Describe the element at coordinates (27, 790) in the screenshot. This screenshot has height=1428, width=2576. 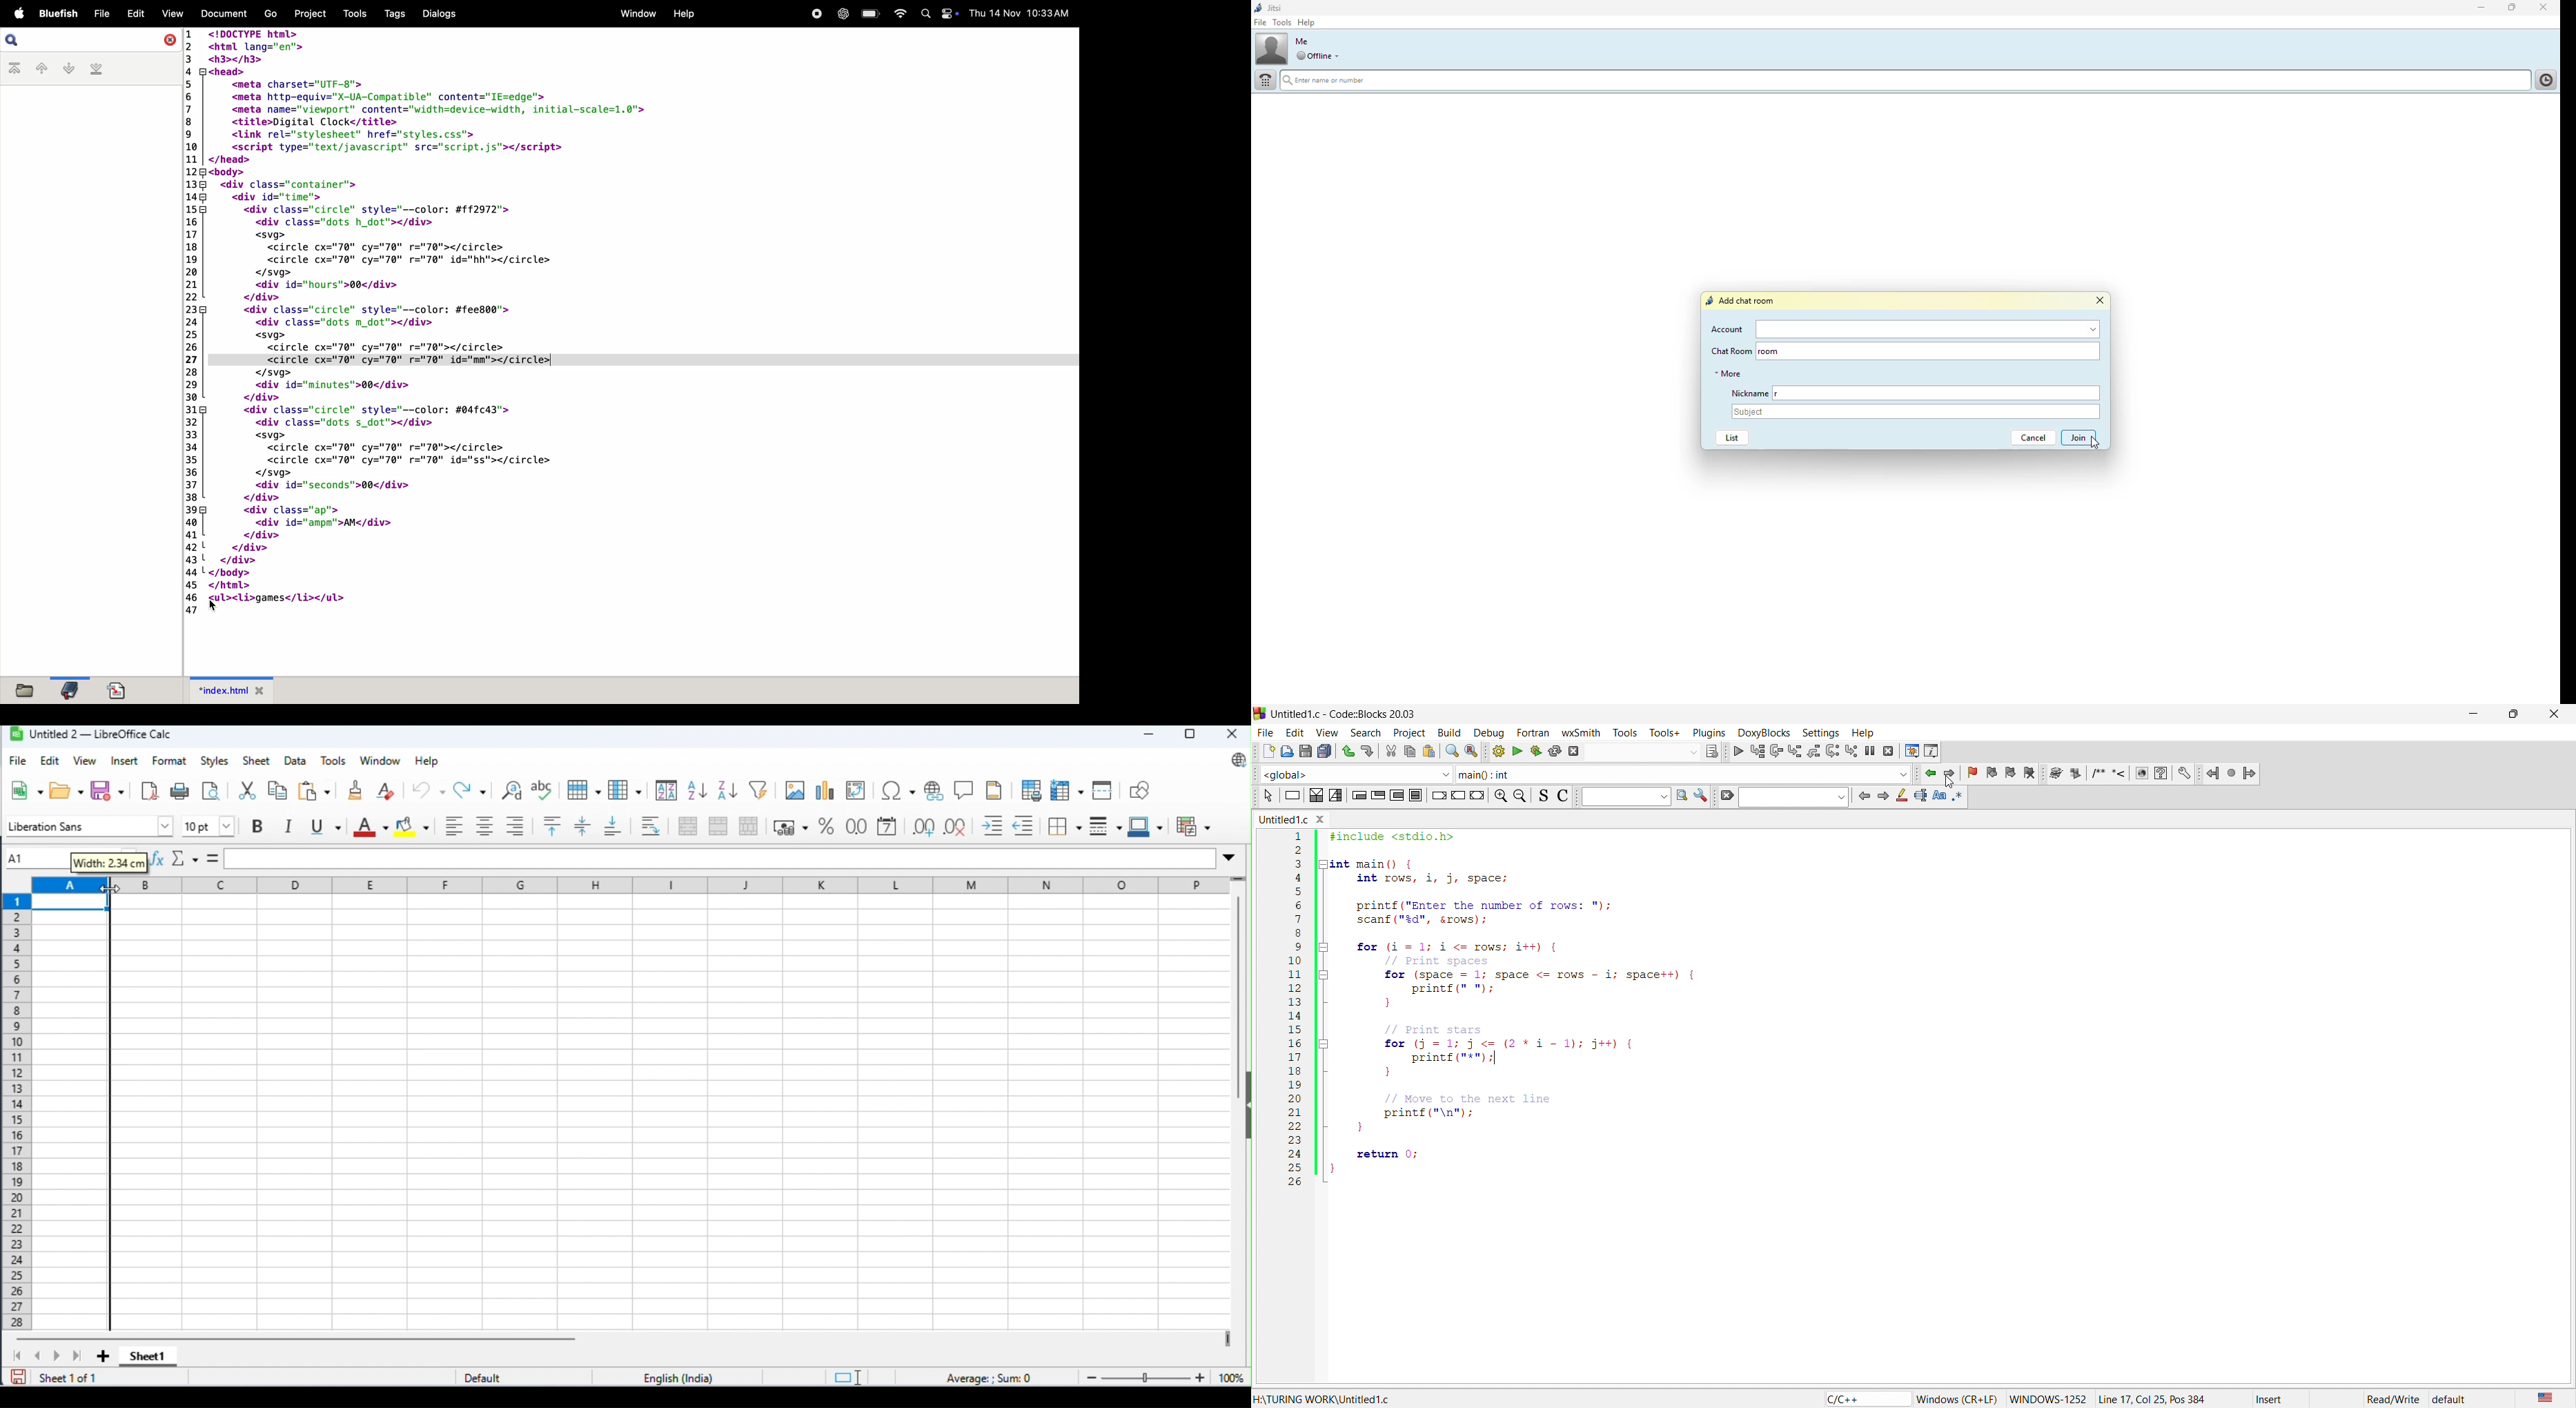
I see `new` at that location.